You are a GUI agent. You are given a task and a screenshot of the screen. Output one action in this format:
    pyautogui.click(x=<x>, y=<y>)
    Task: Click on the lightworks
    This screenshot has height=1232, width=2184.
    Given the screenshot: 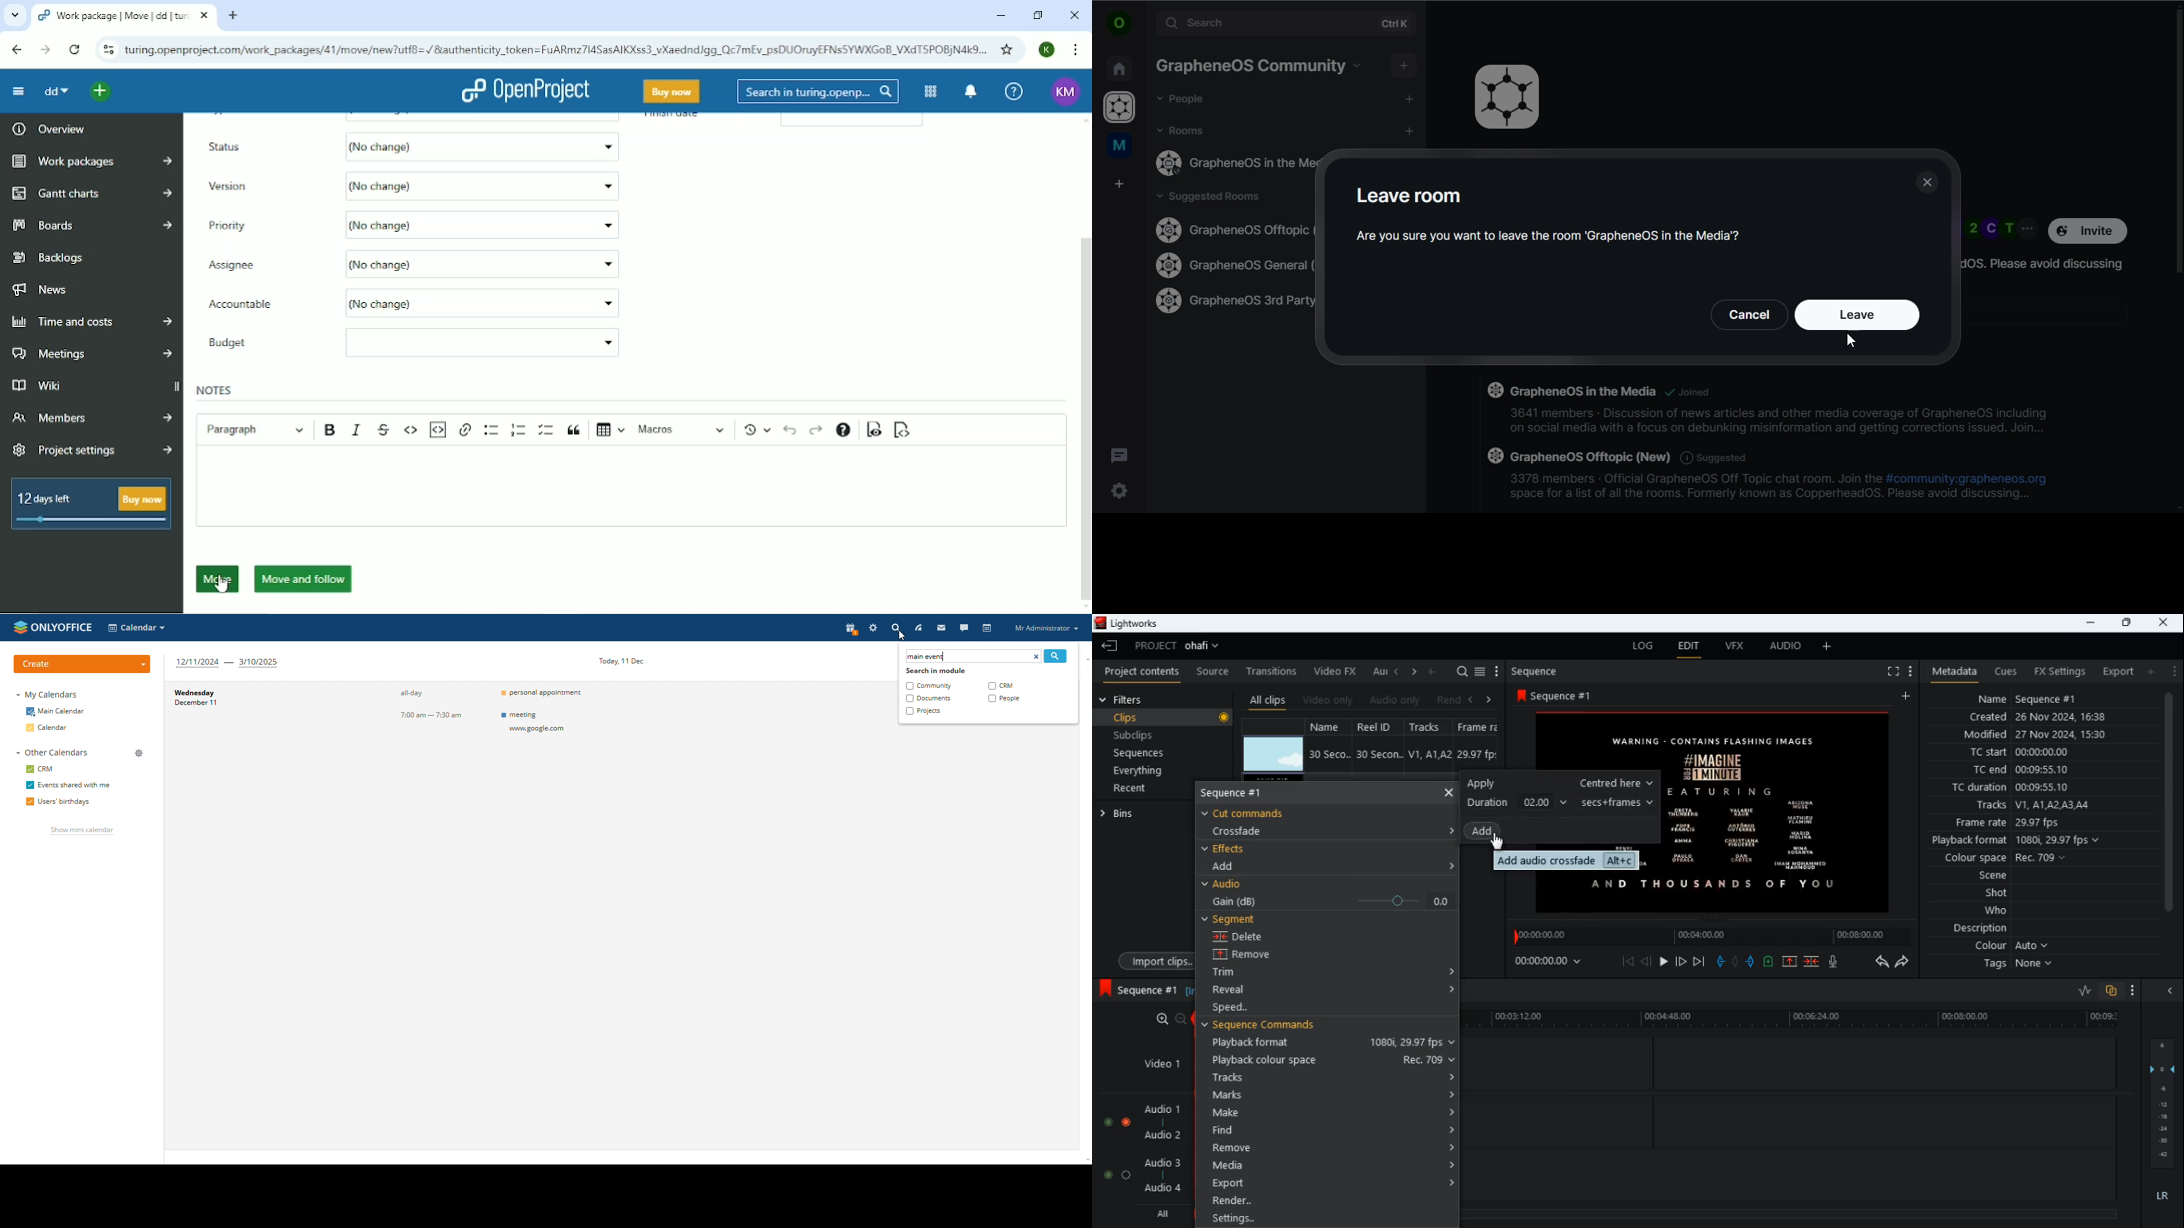 What is the action you would take?
    pyautogui.click(x=1132, y=624)
    